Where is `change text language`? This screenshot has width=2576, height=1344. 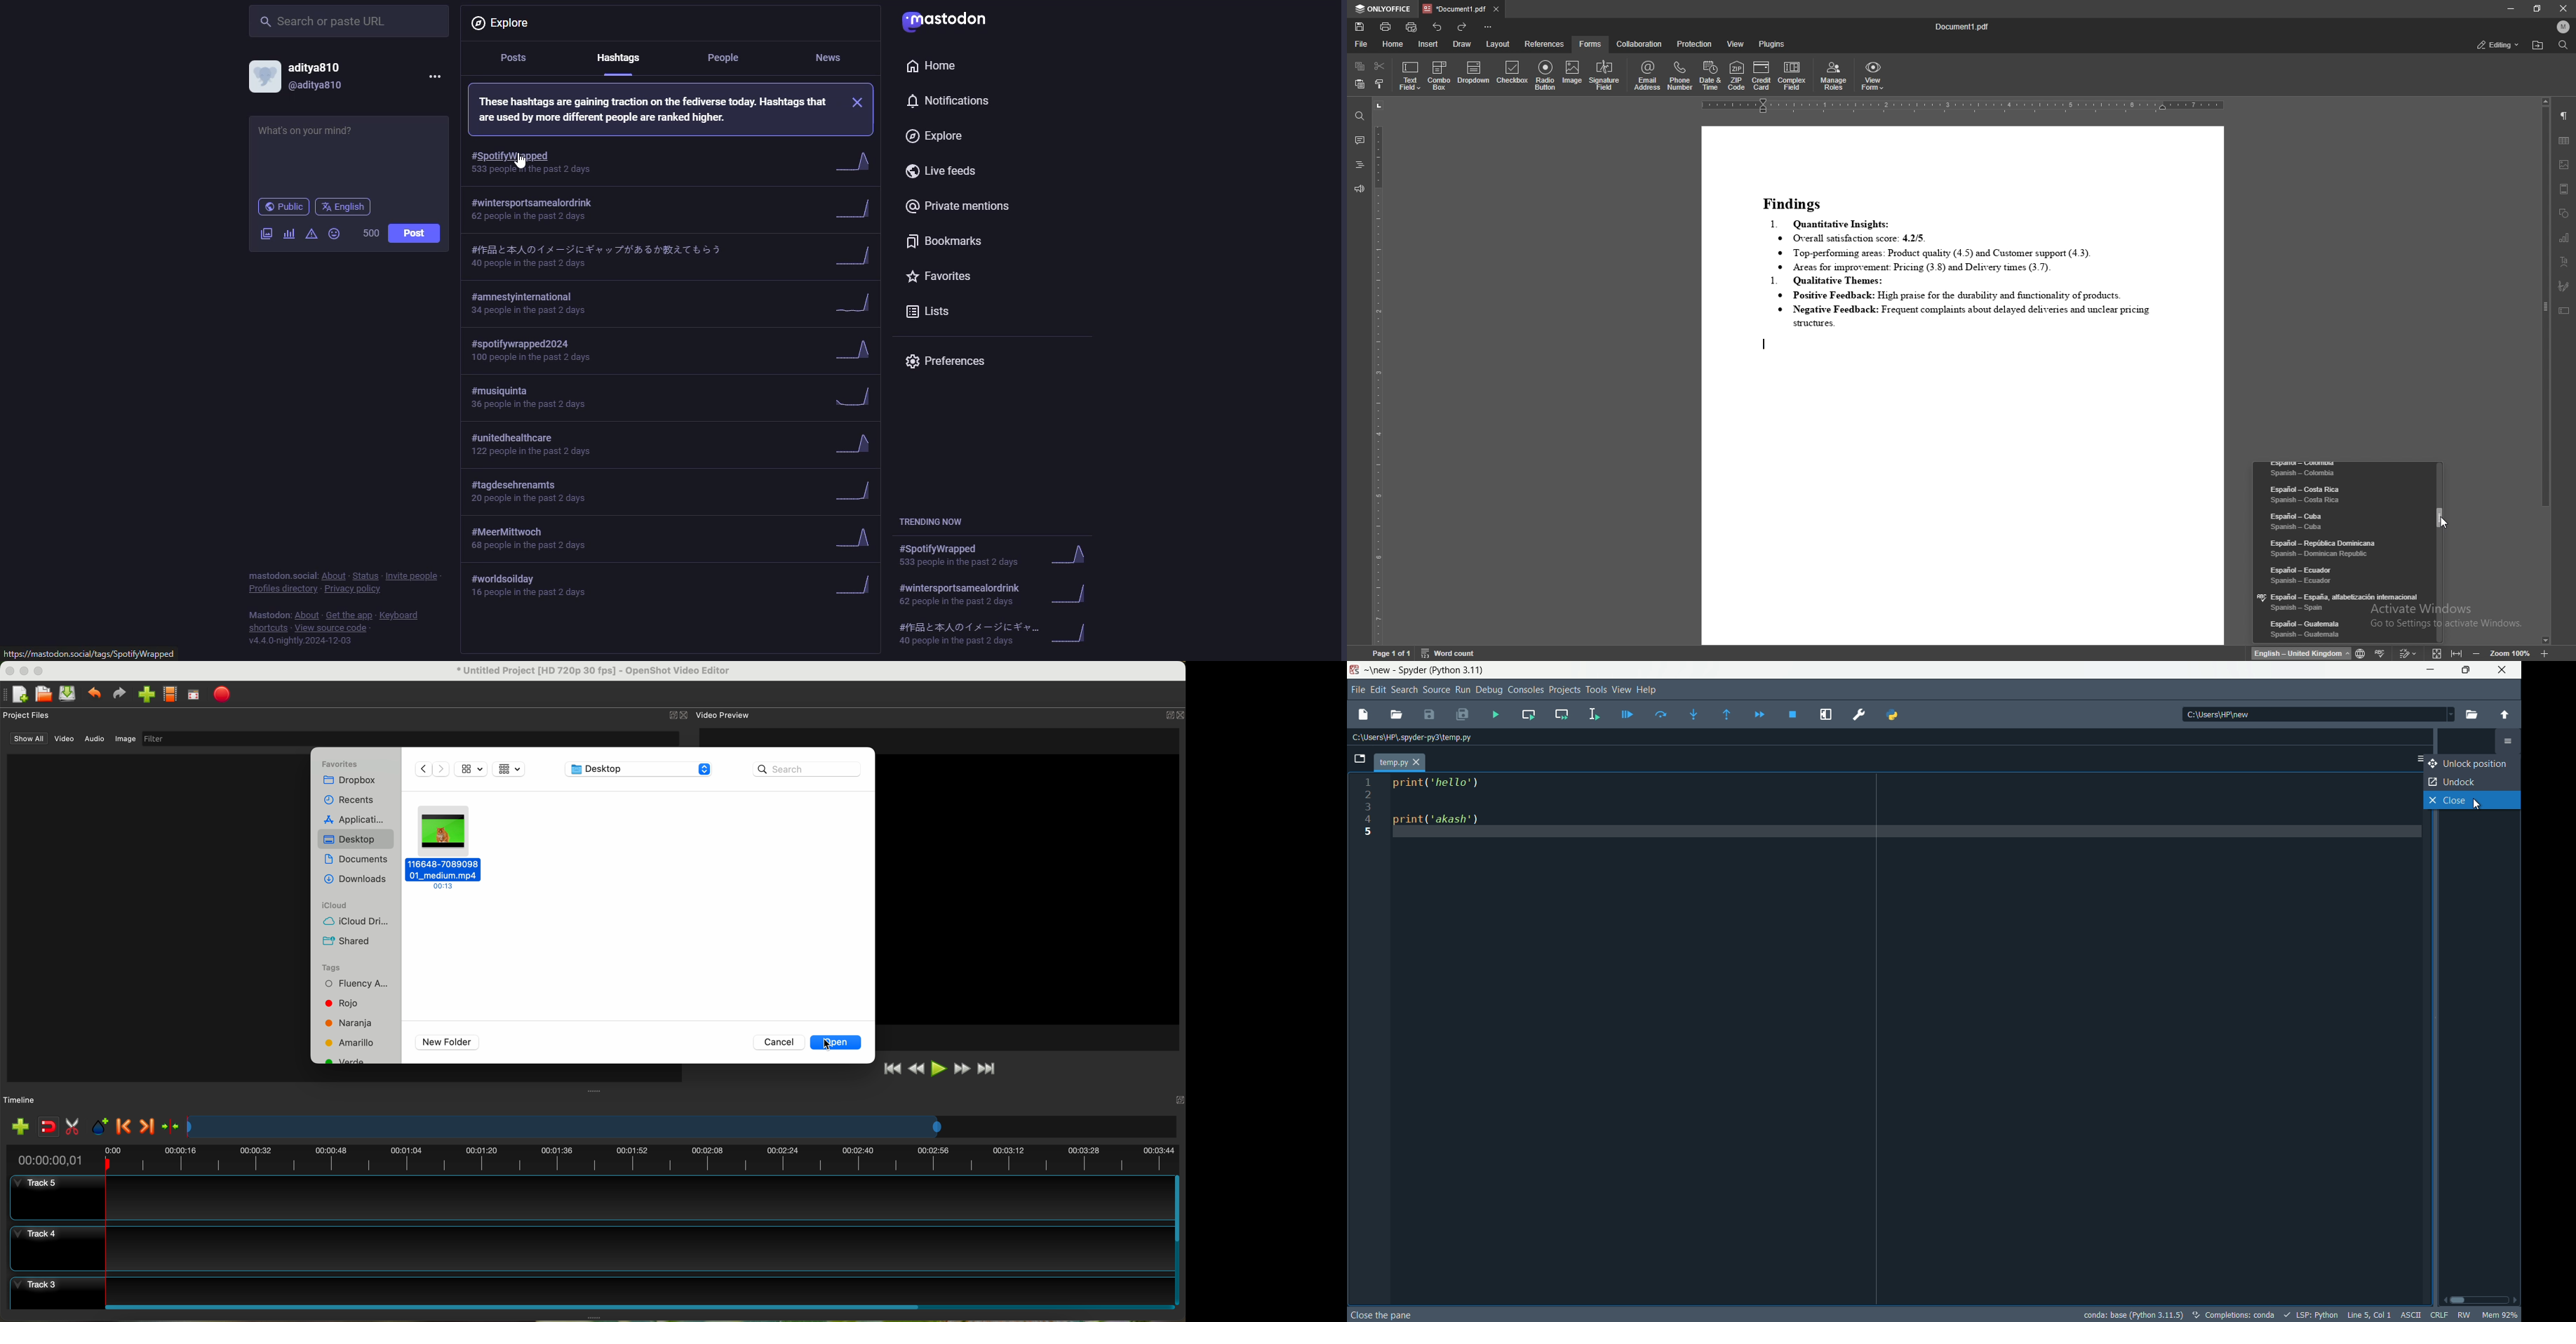 change text language is located at coordinates (2359, 651).